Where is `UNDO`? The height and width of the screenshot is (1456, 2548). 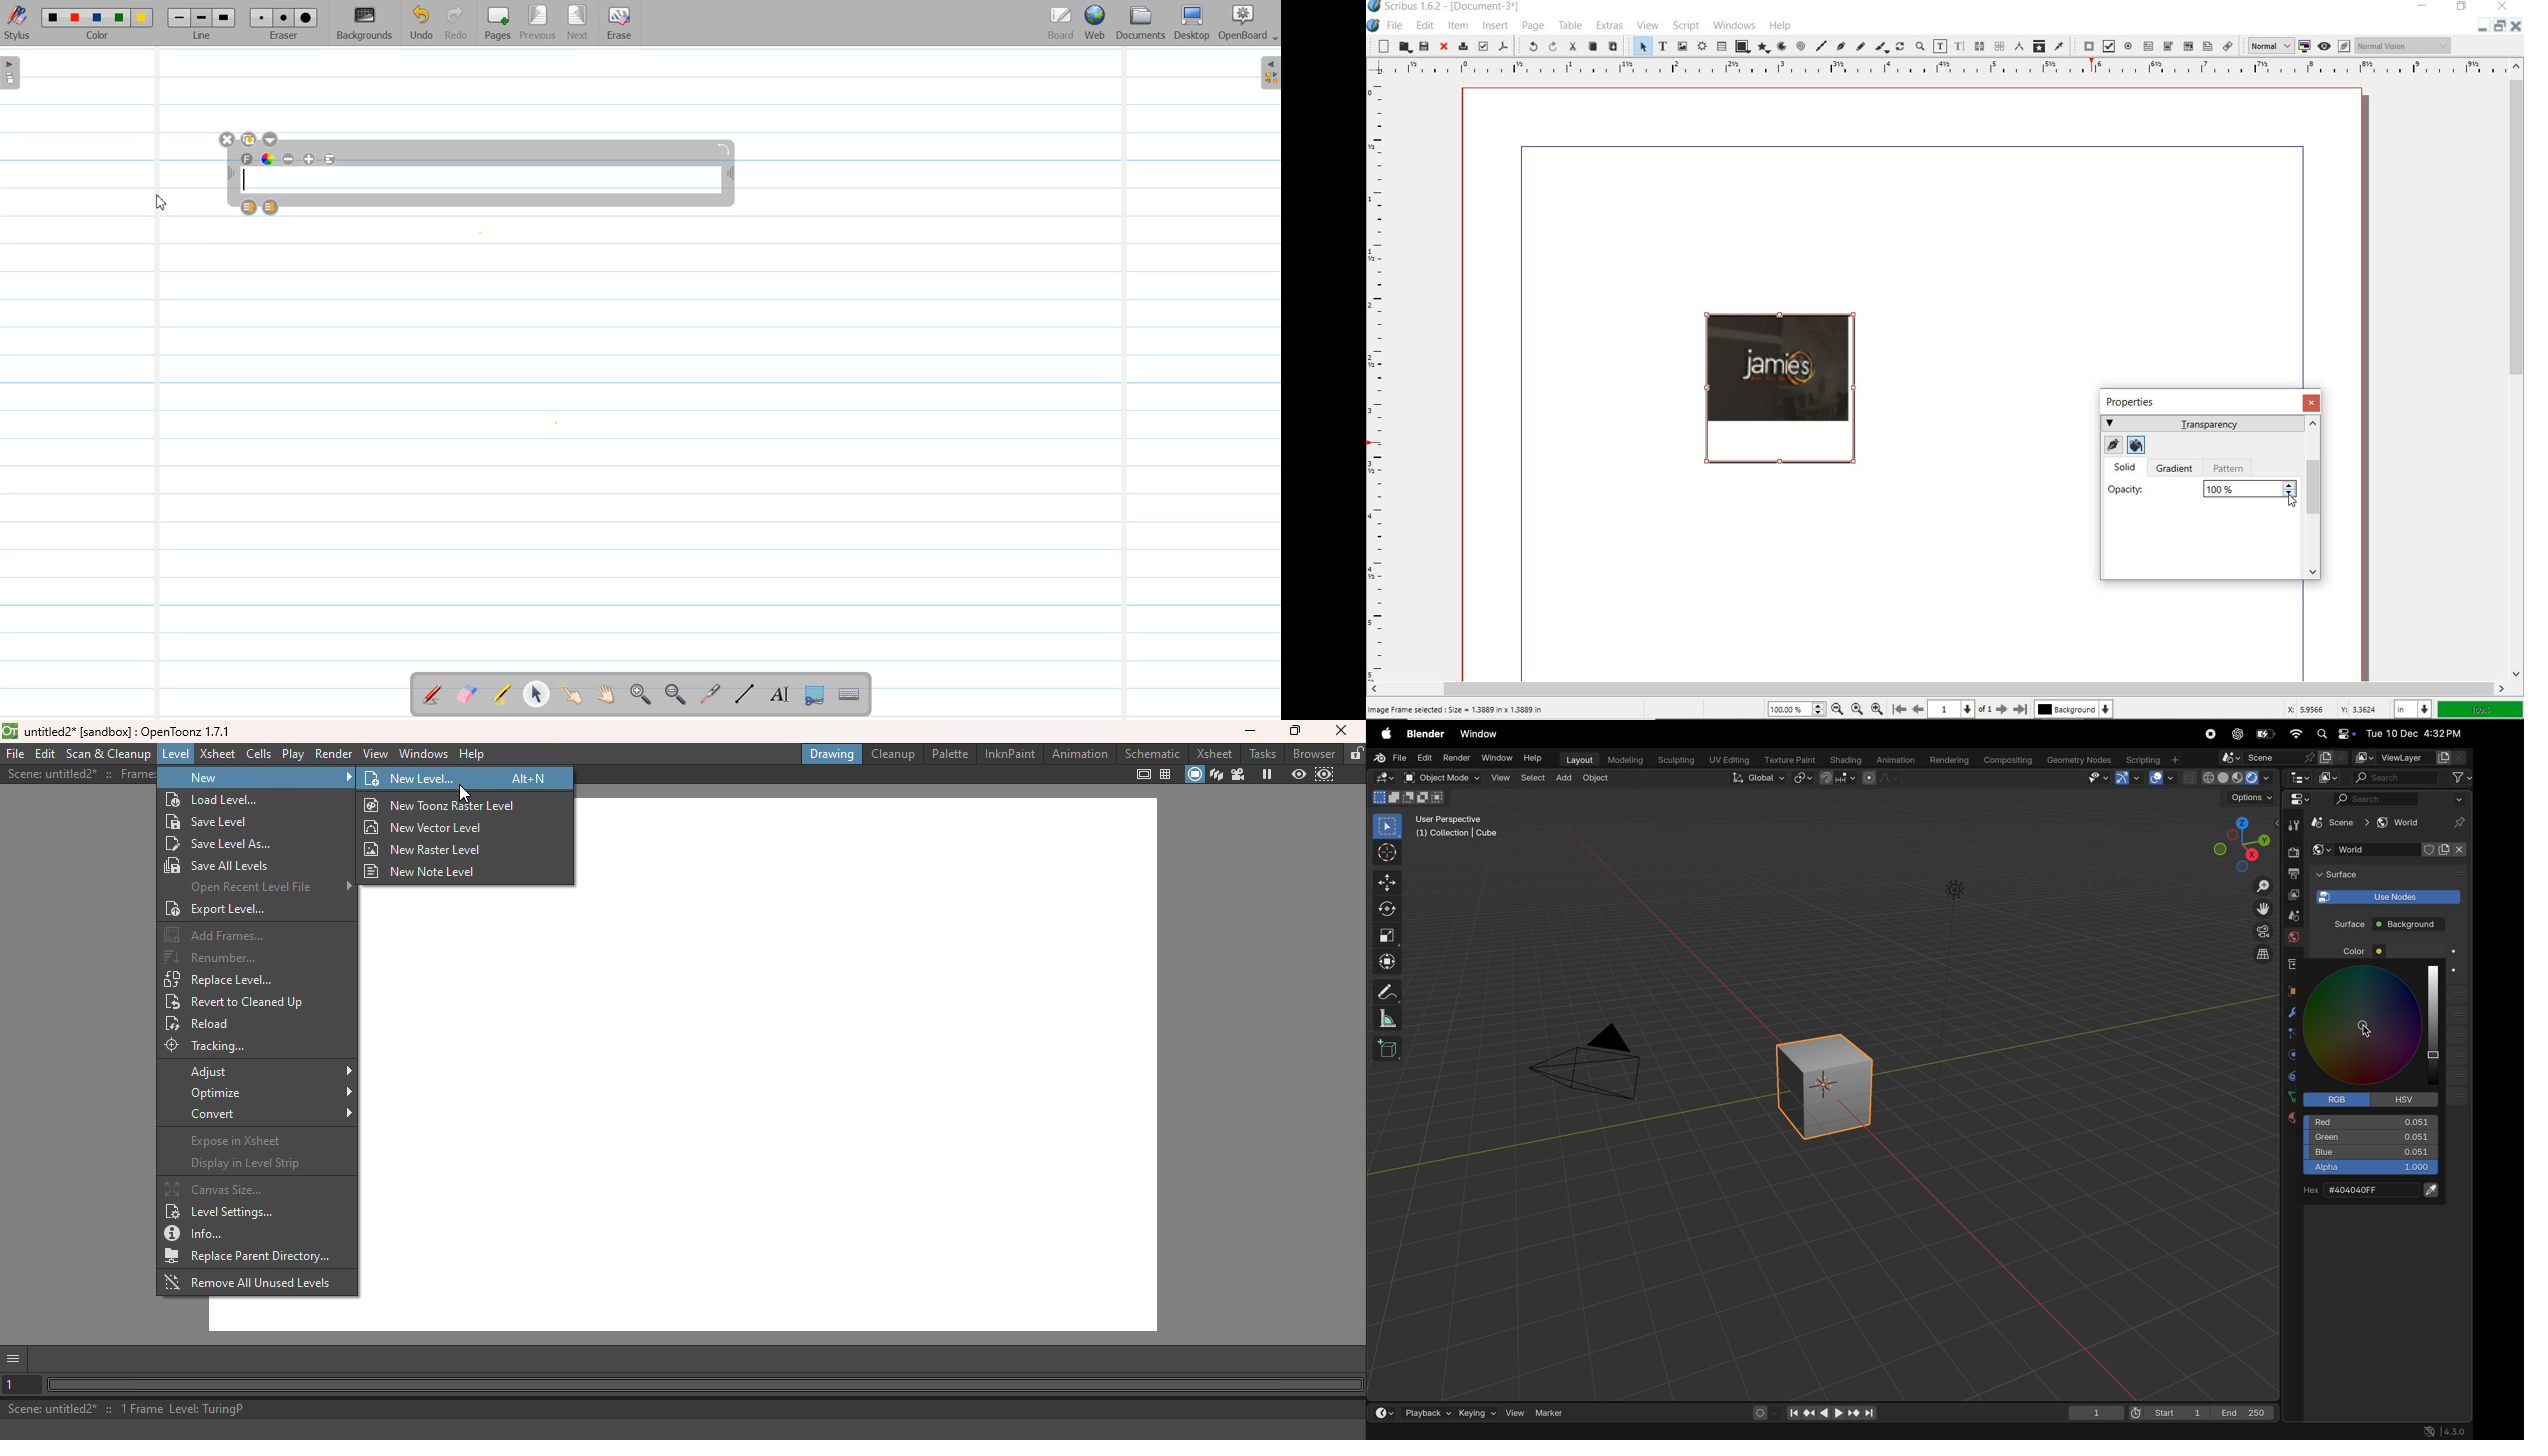 UNDO is located at coordinates (1531, 46).